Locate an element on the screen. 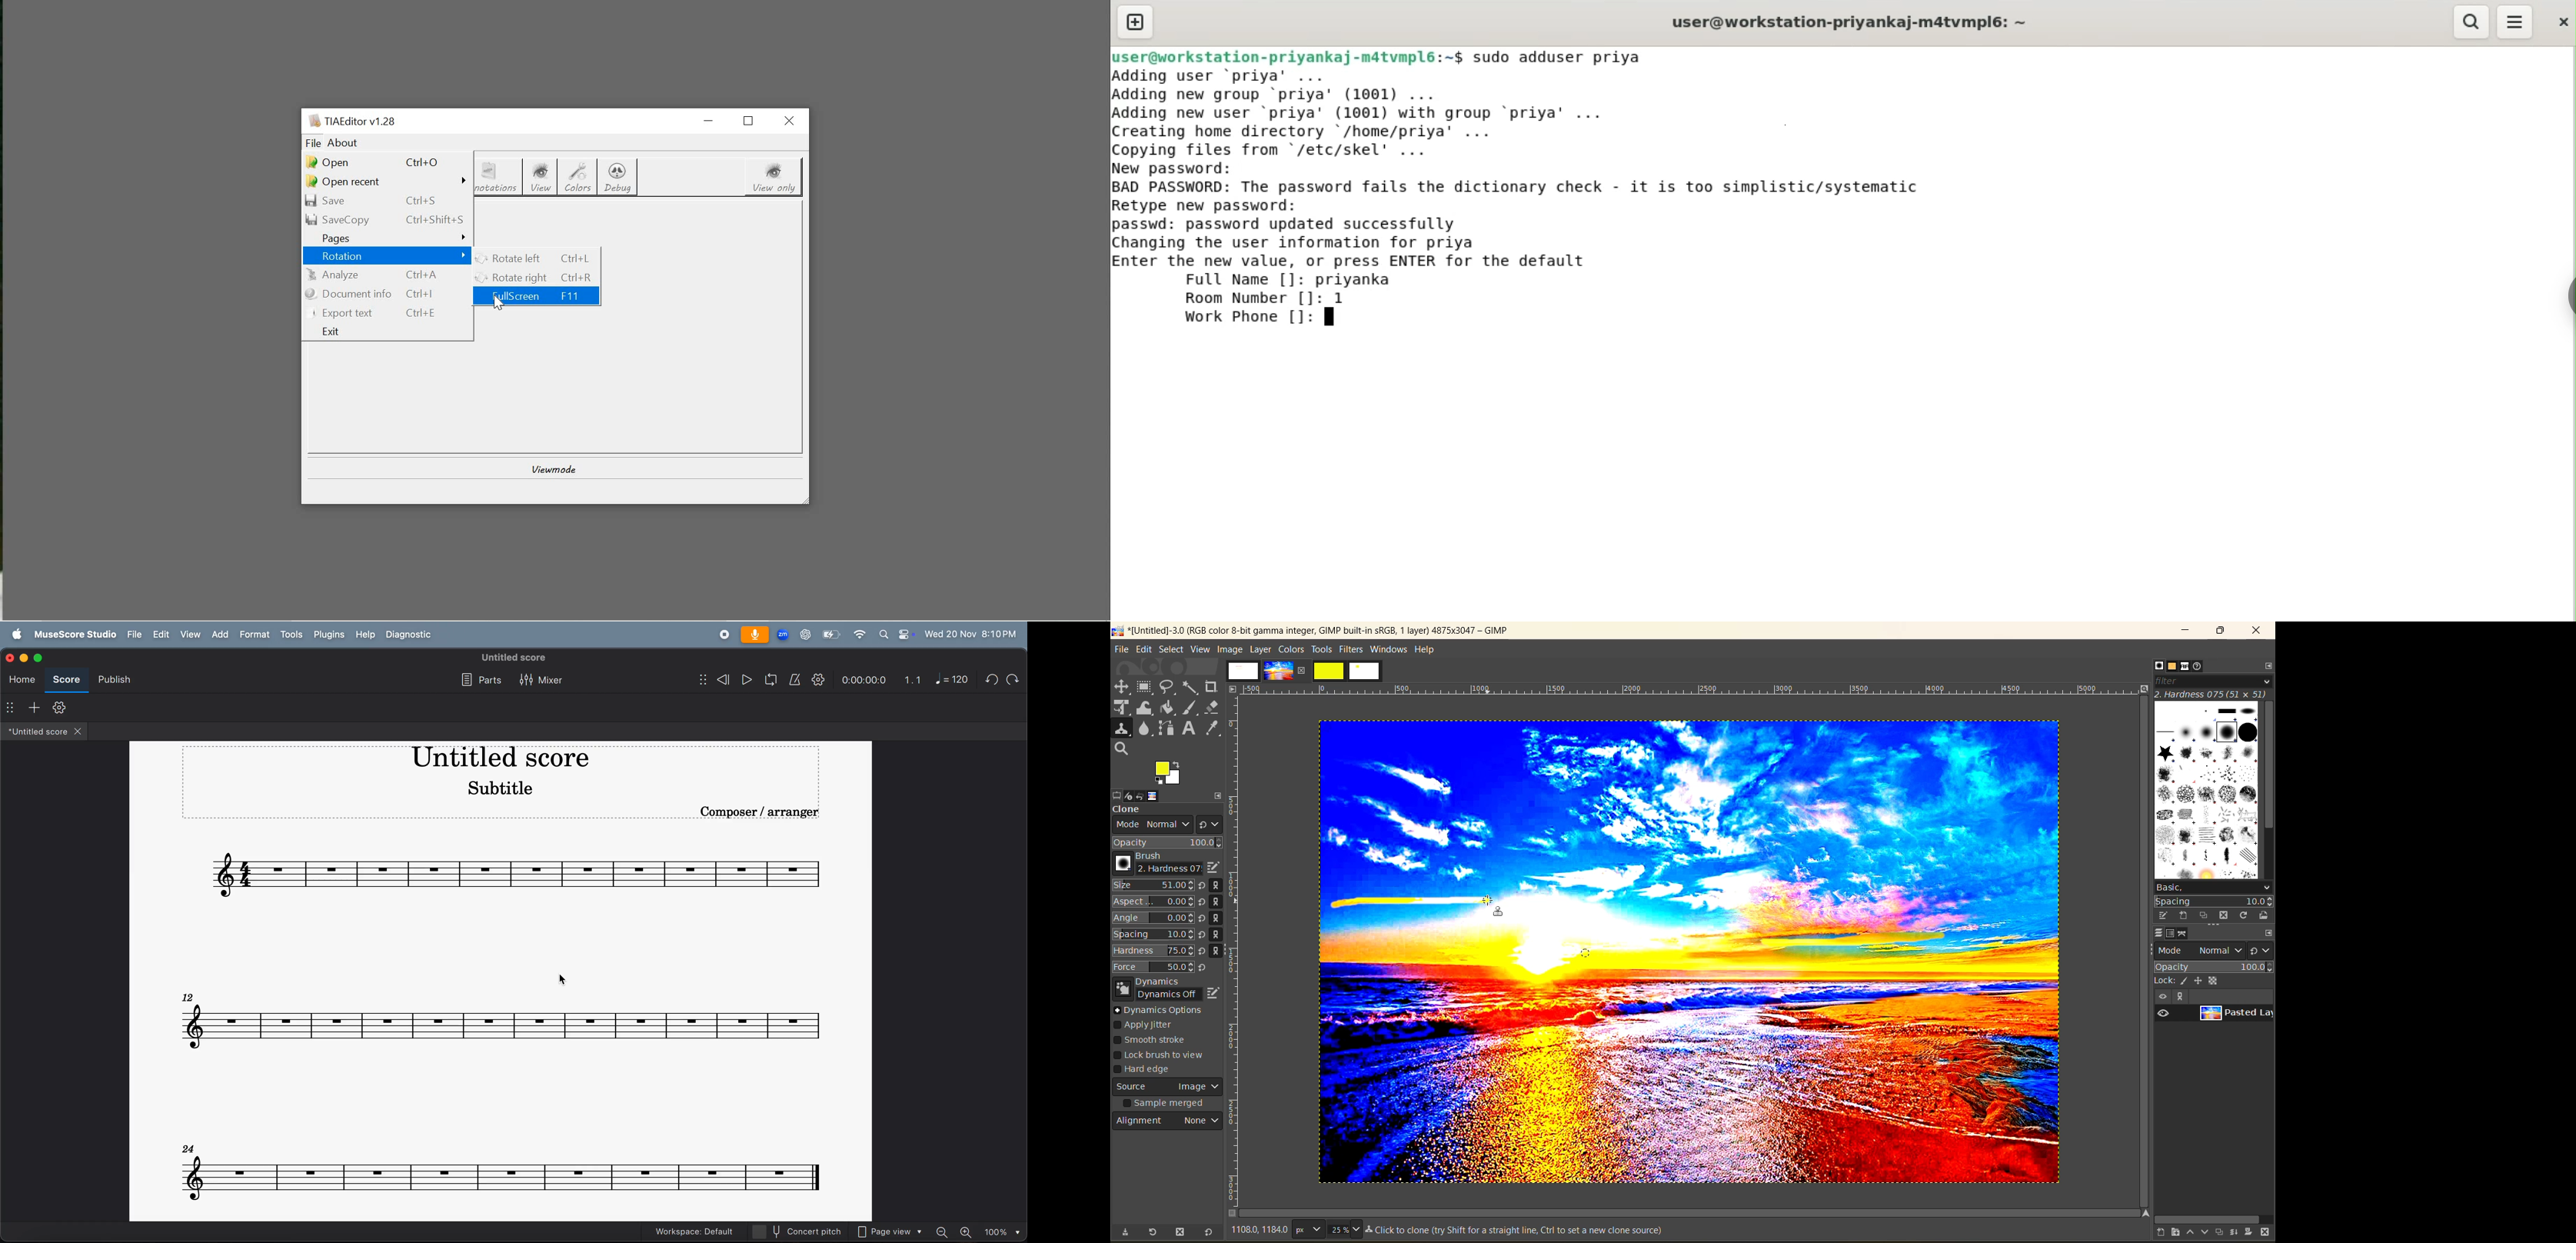 The width and height of the screenshot is (2576, 1260). zoom is located at coordinates (783, 634).